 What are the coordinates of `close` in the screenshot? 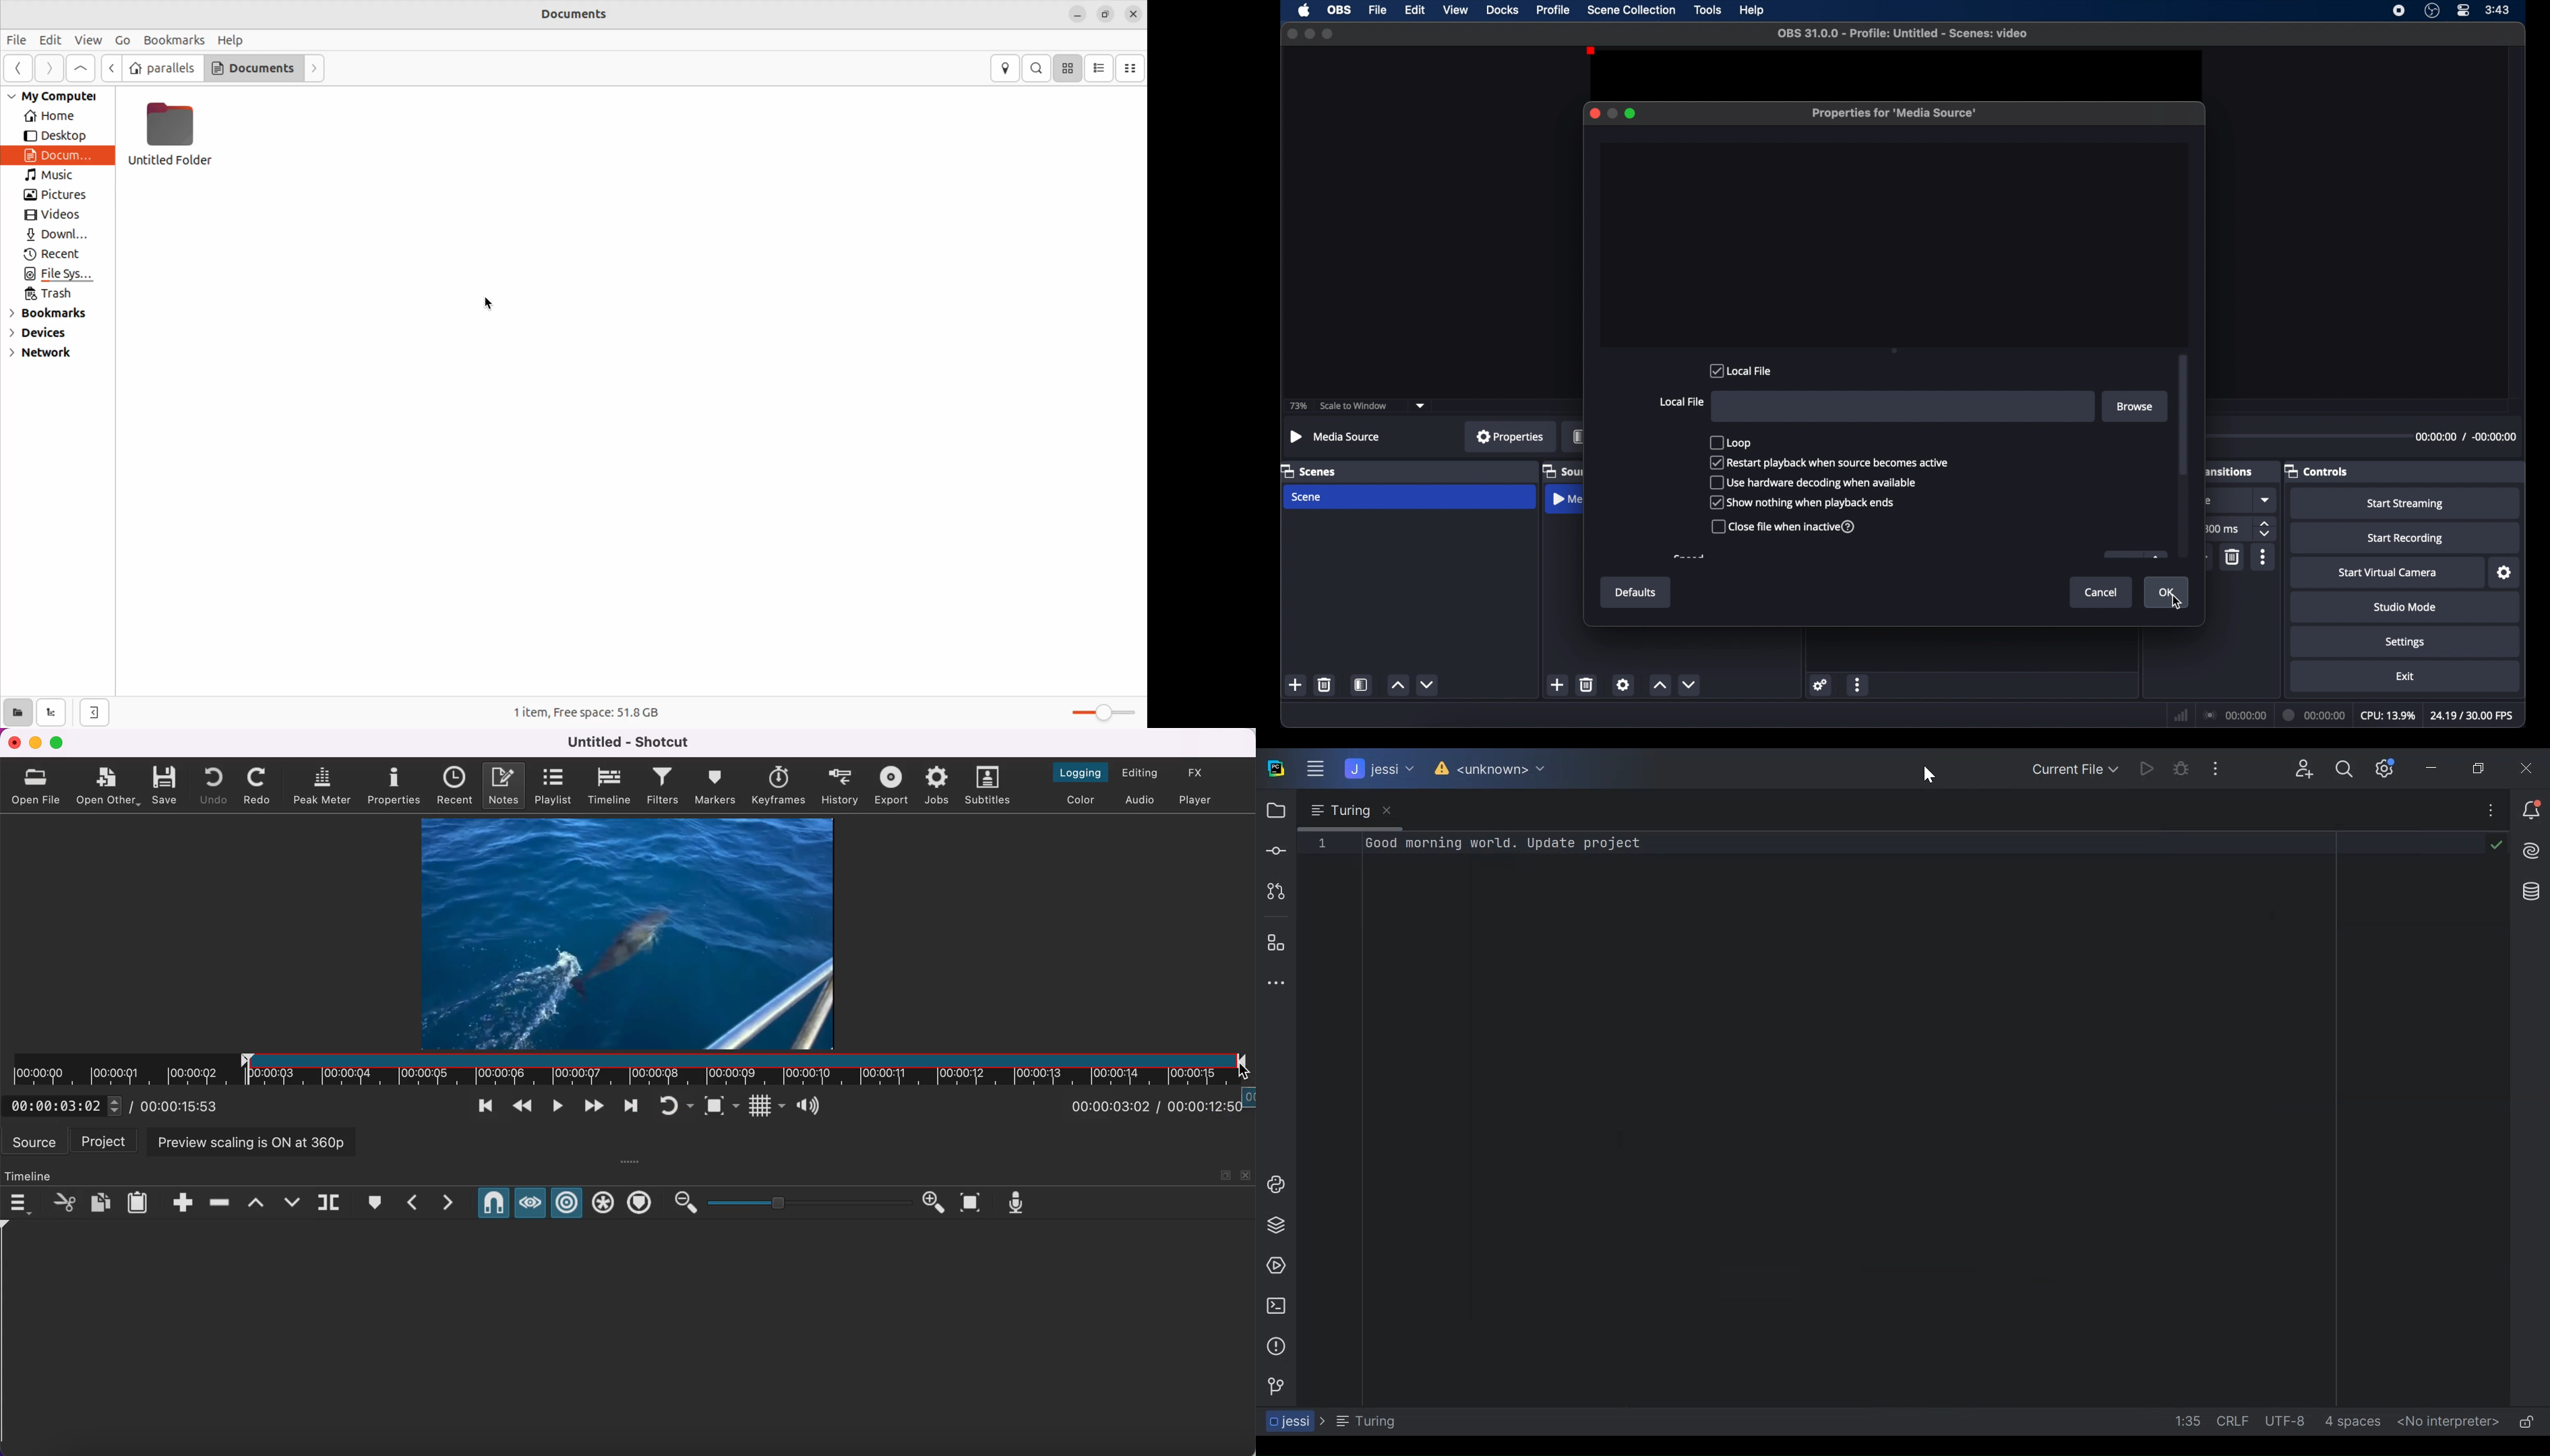 It's located at (1594, 113).